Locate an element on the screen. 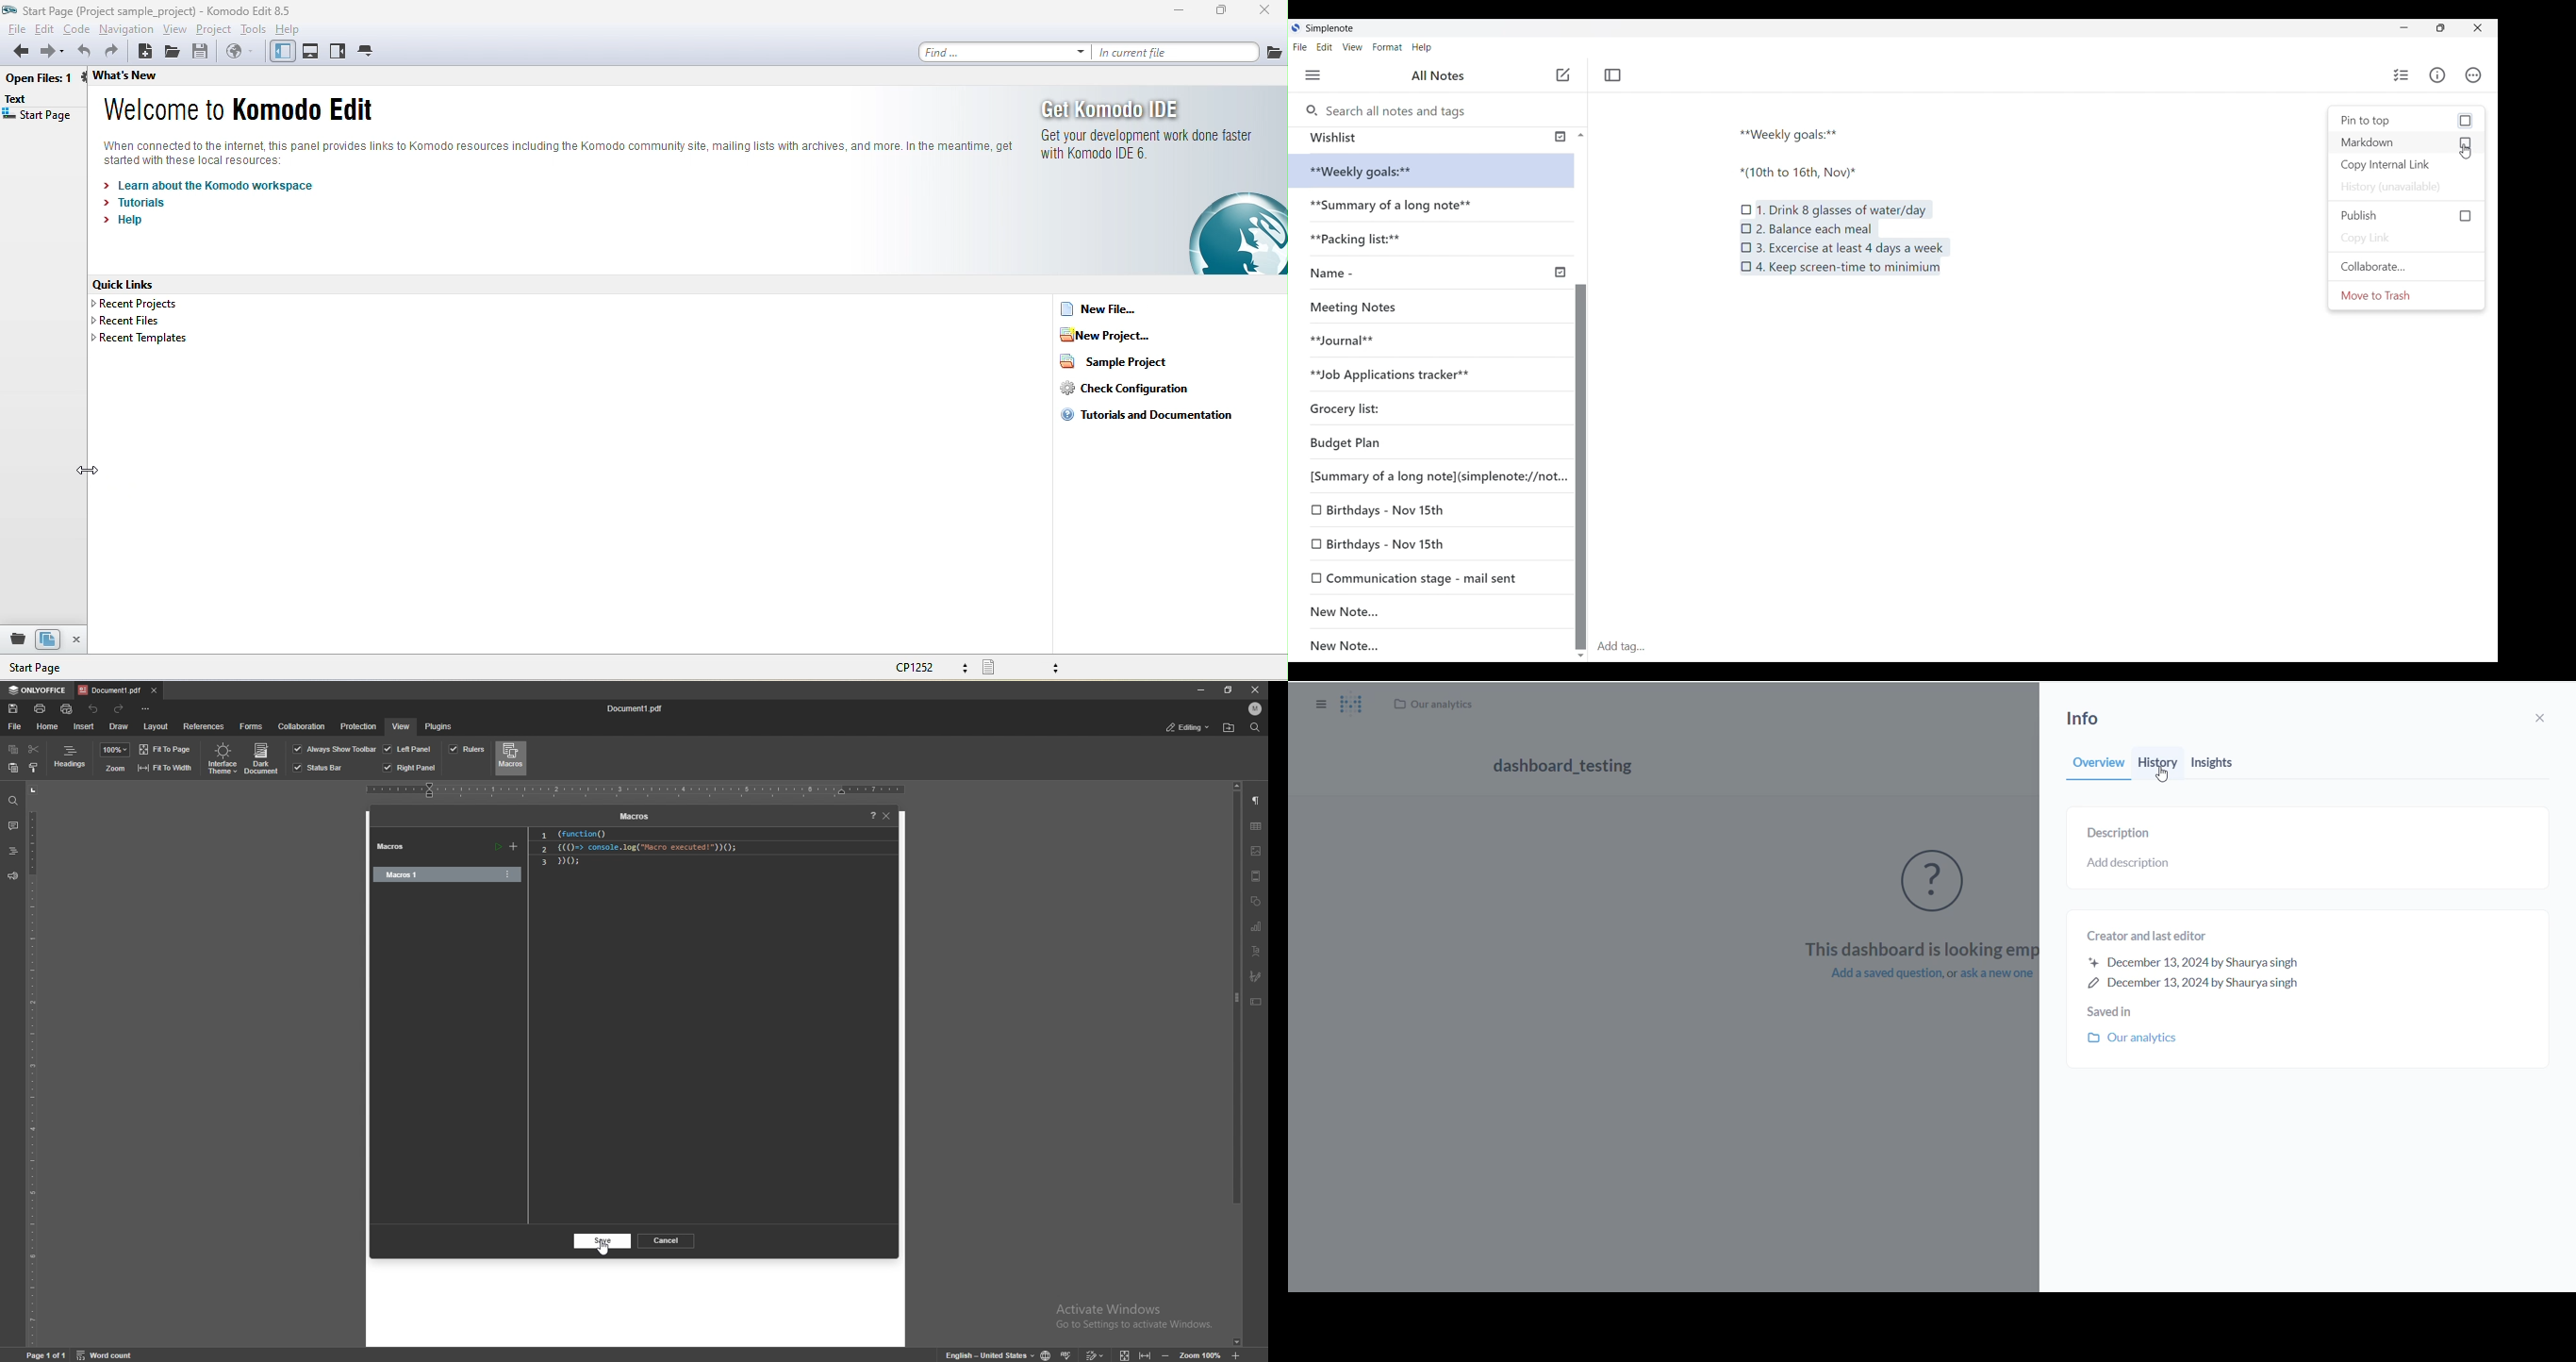 Image resolution: width=2576 pixels, height=1372 pixels. pin to top is located at coordinates (2407, 119).